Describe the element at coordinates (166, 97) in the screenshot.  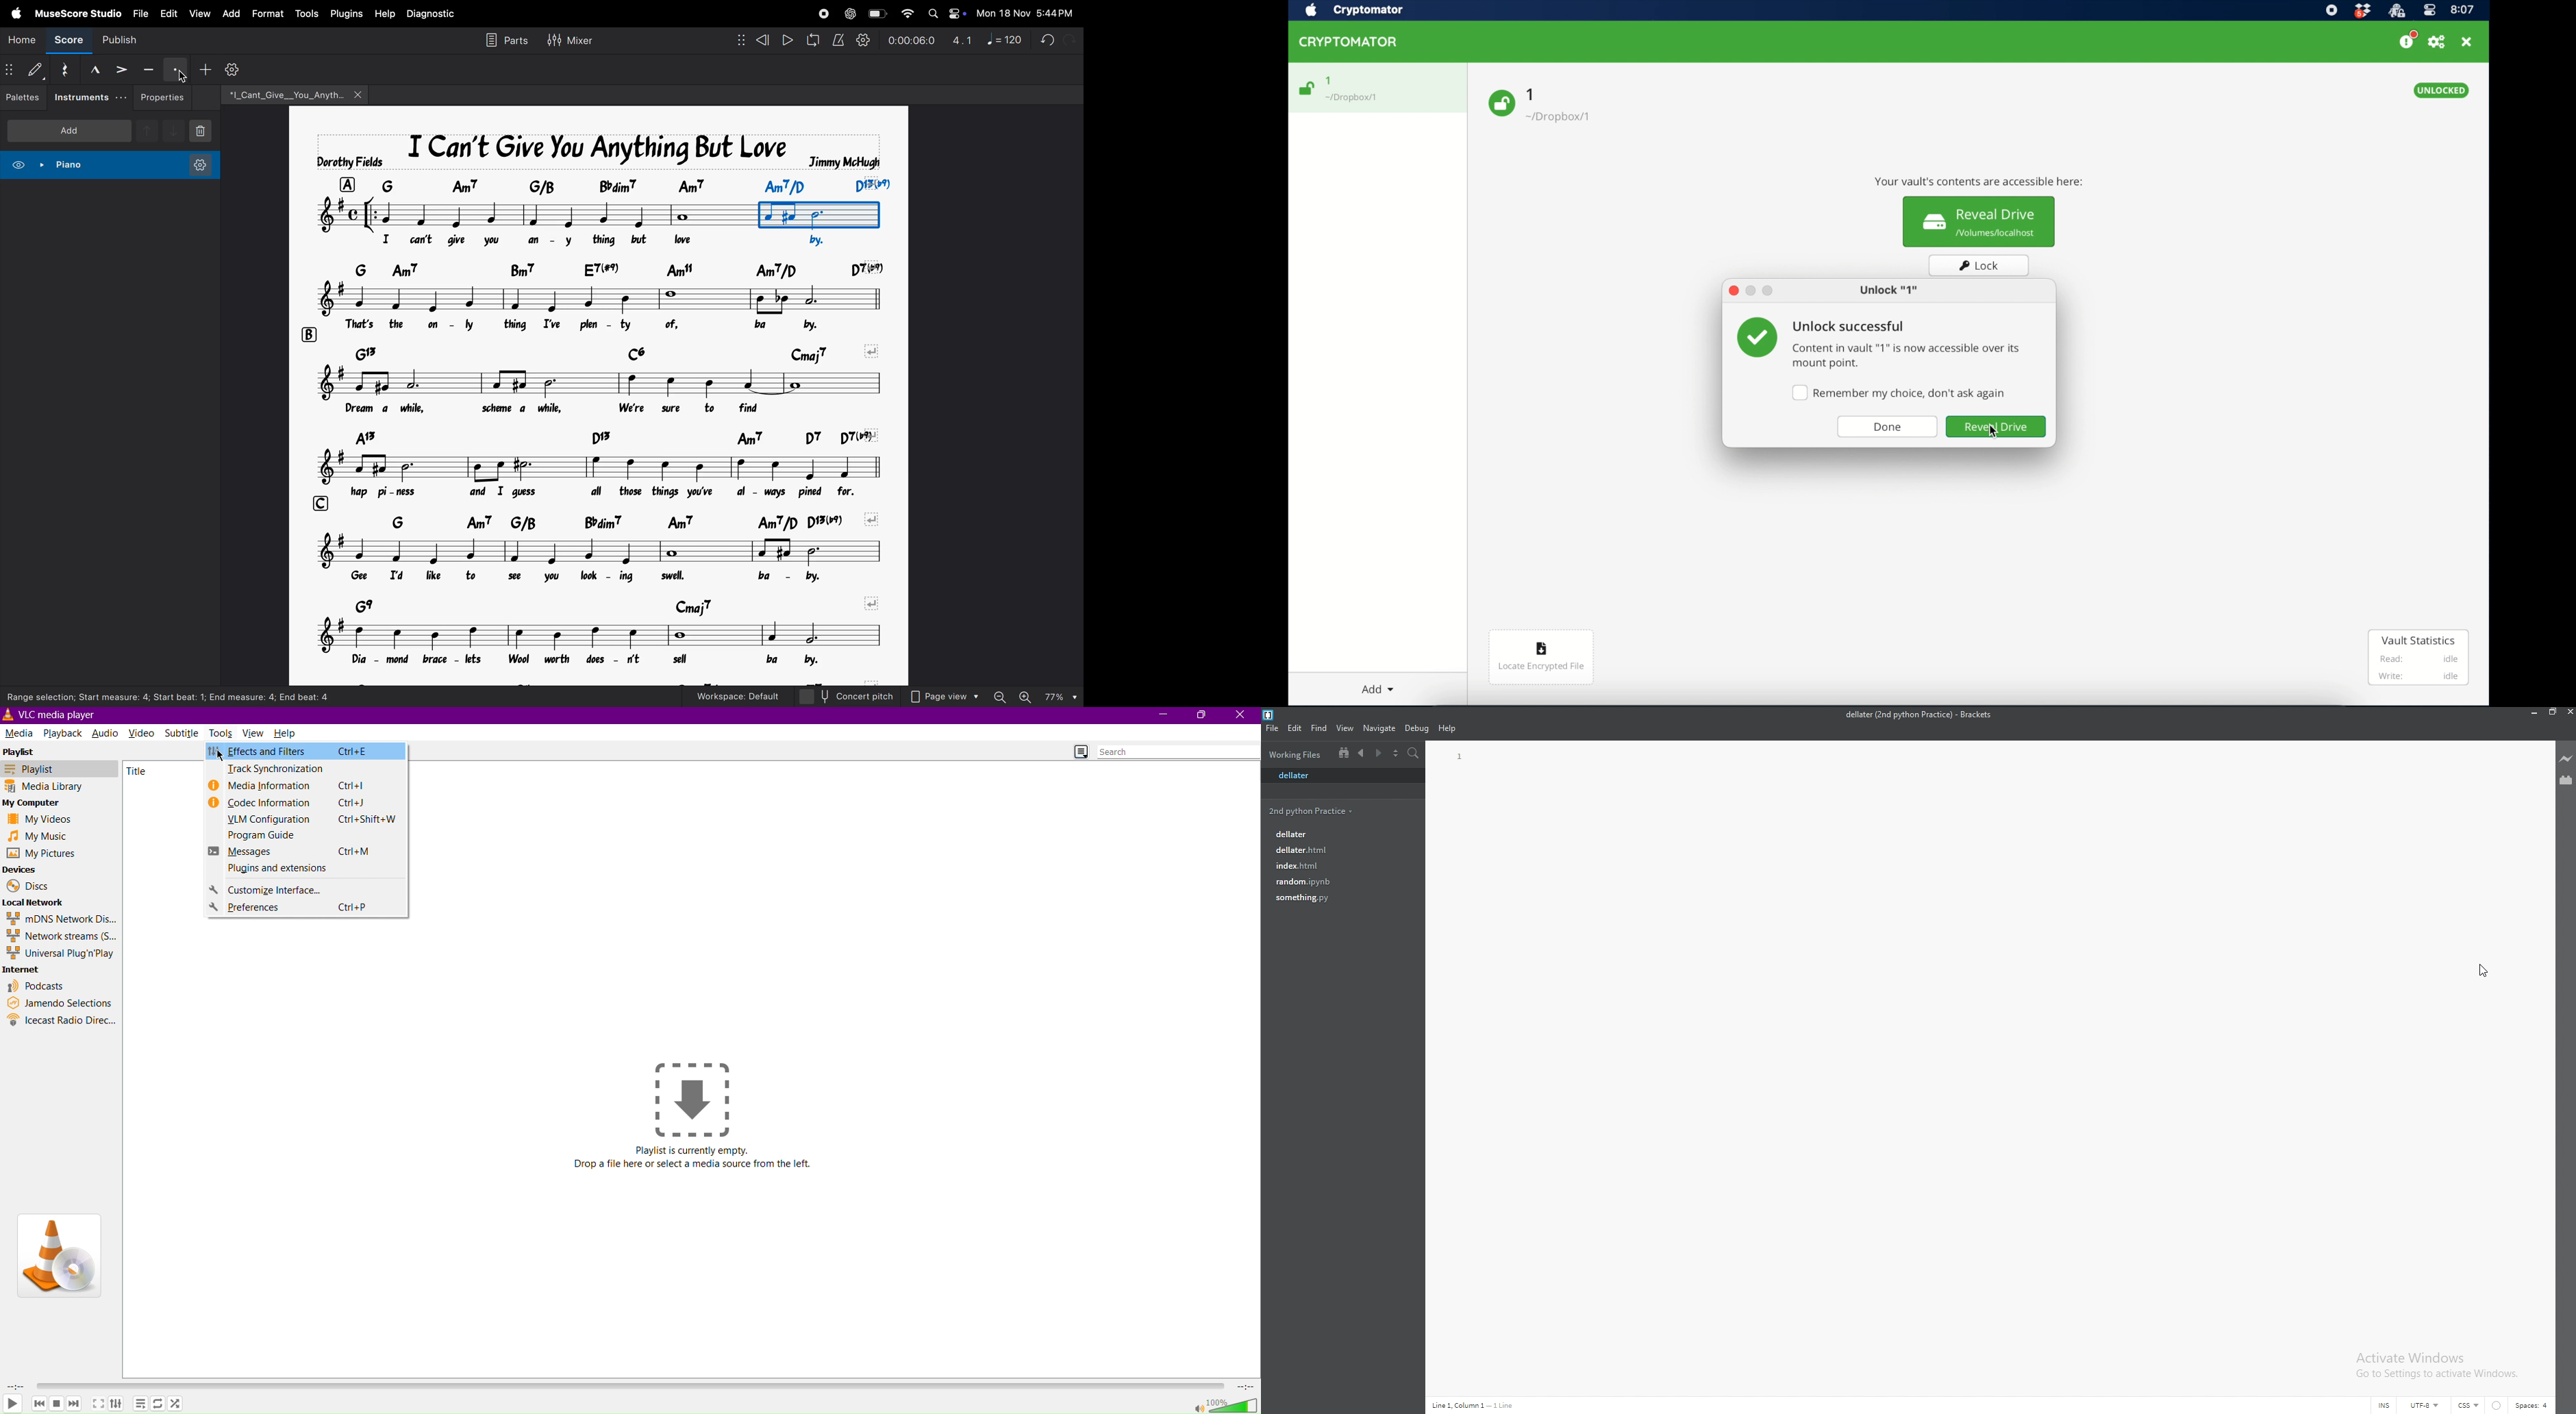
I see `properties` at that location.